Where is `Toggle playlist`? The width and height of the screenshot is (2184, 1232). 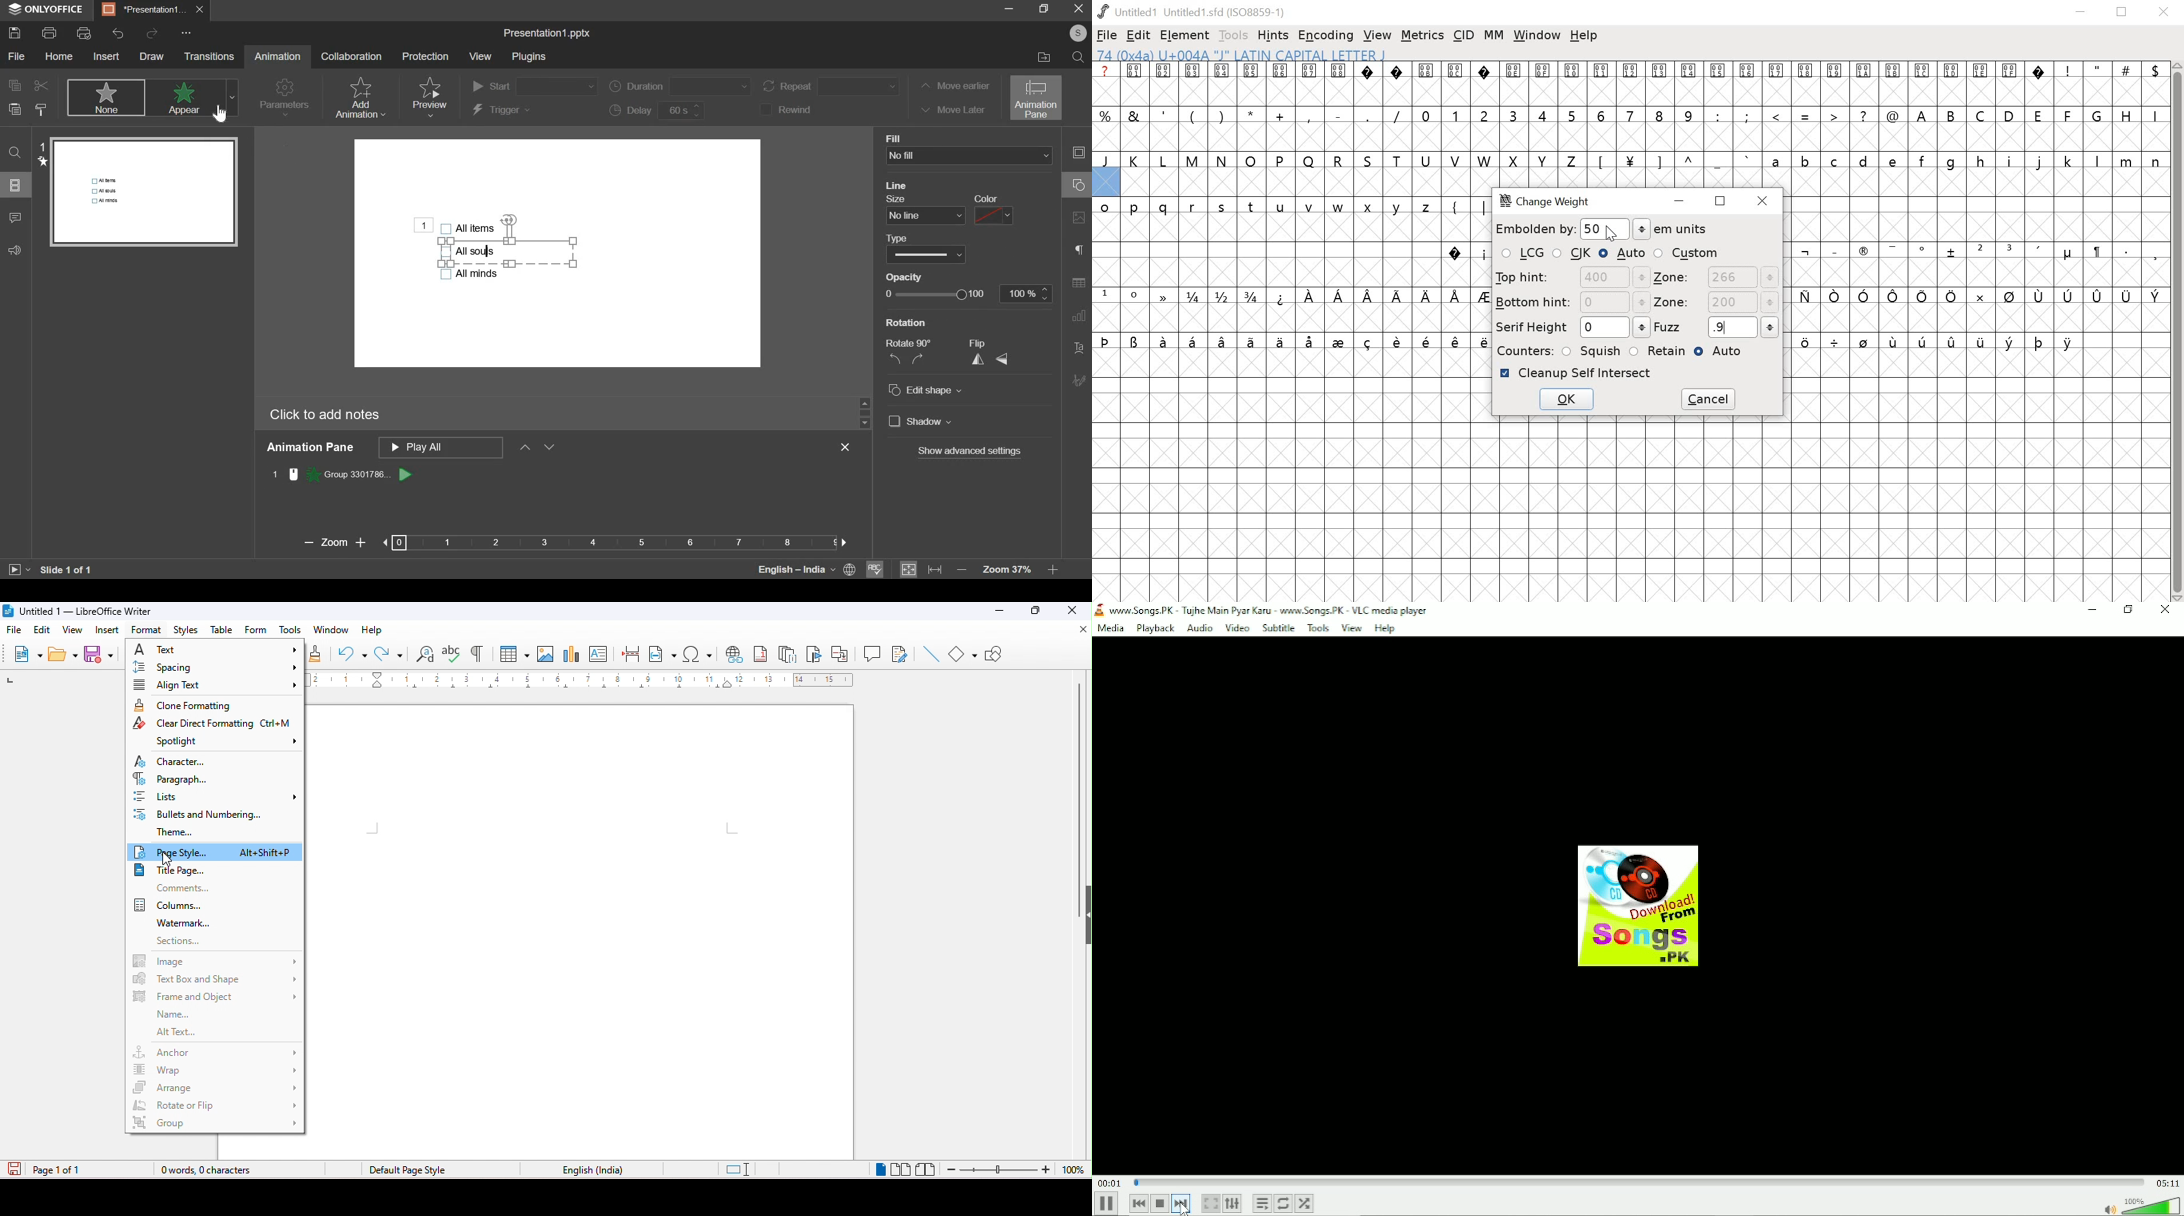 Toggle playlist is located at coordinates (1261, 1203).